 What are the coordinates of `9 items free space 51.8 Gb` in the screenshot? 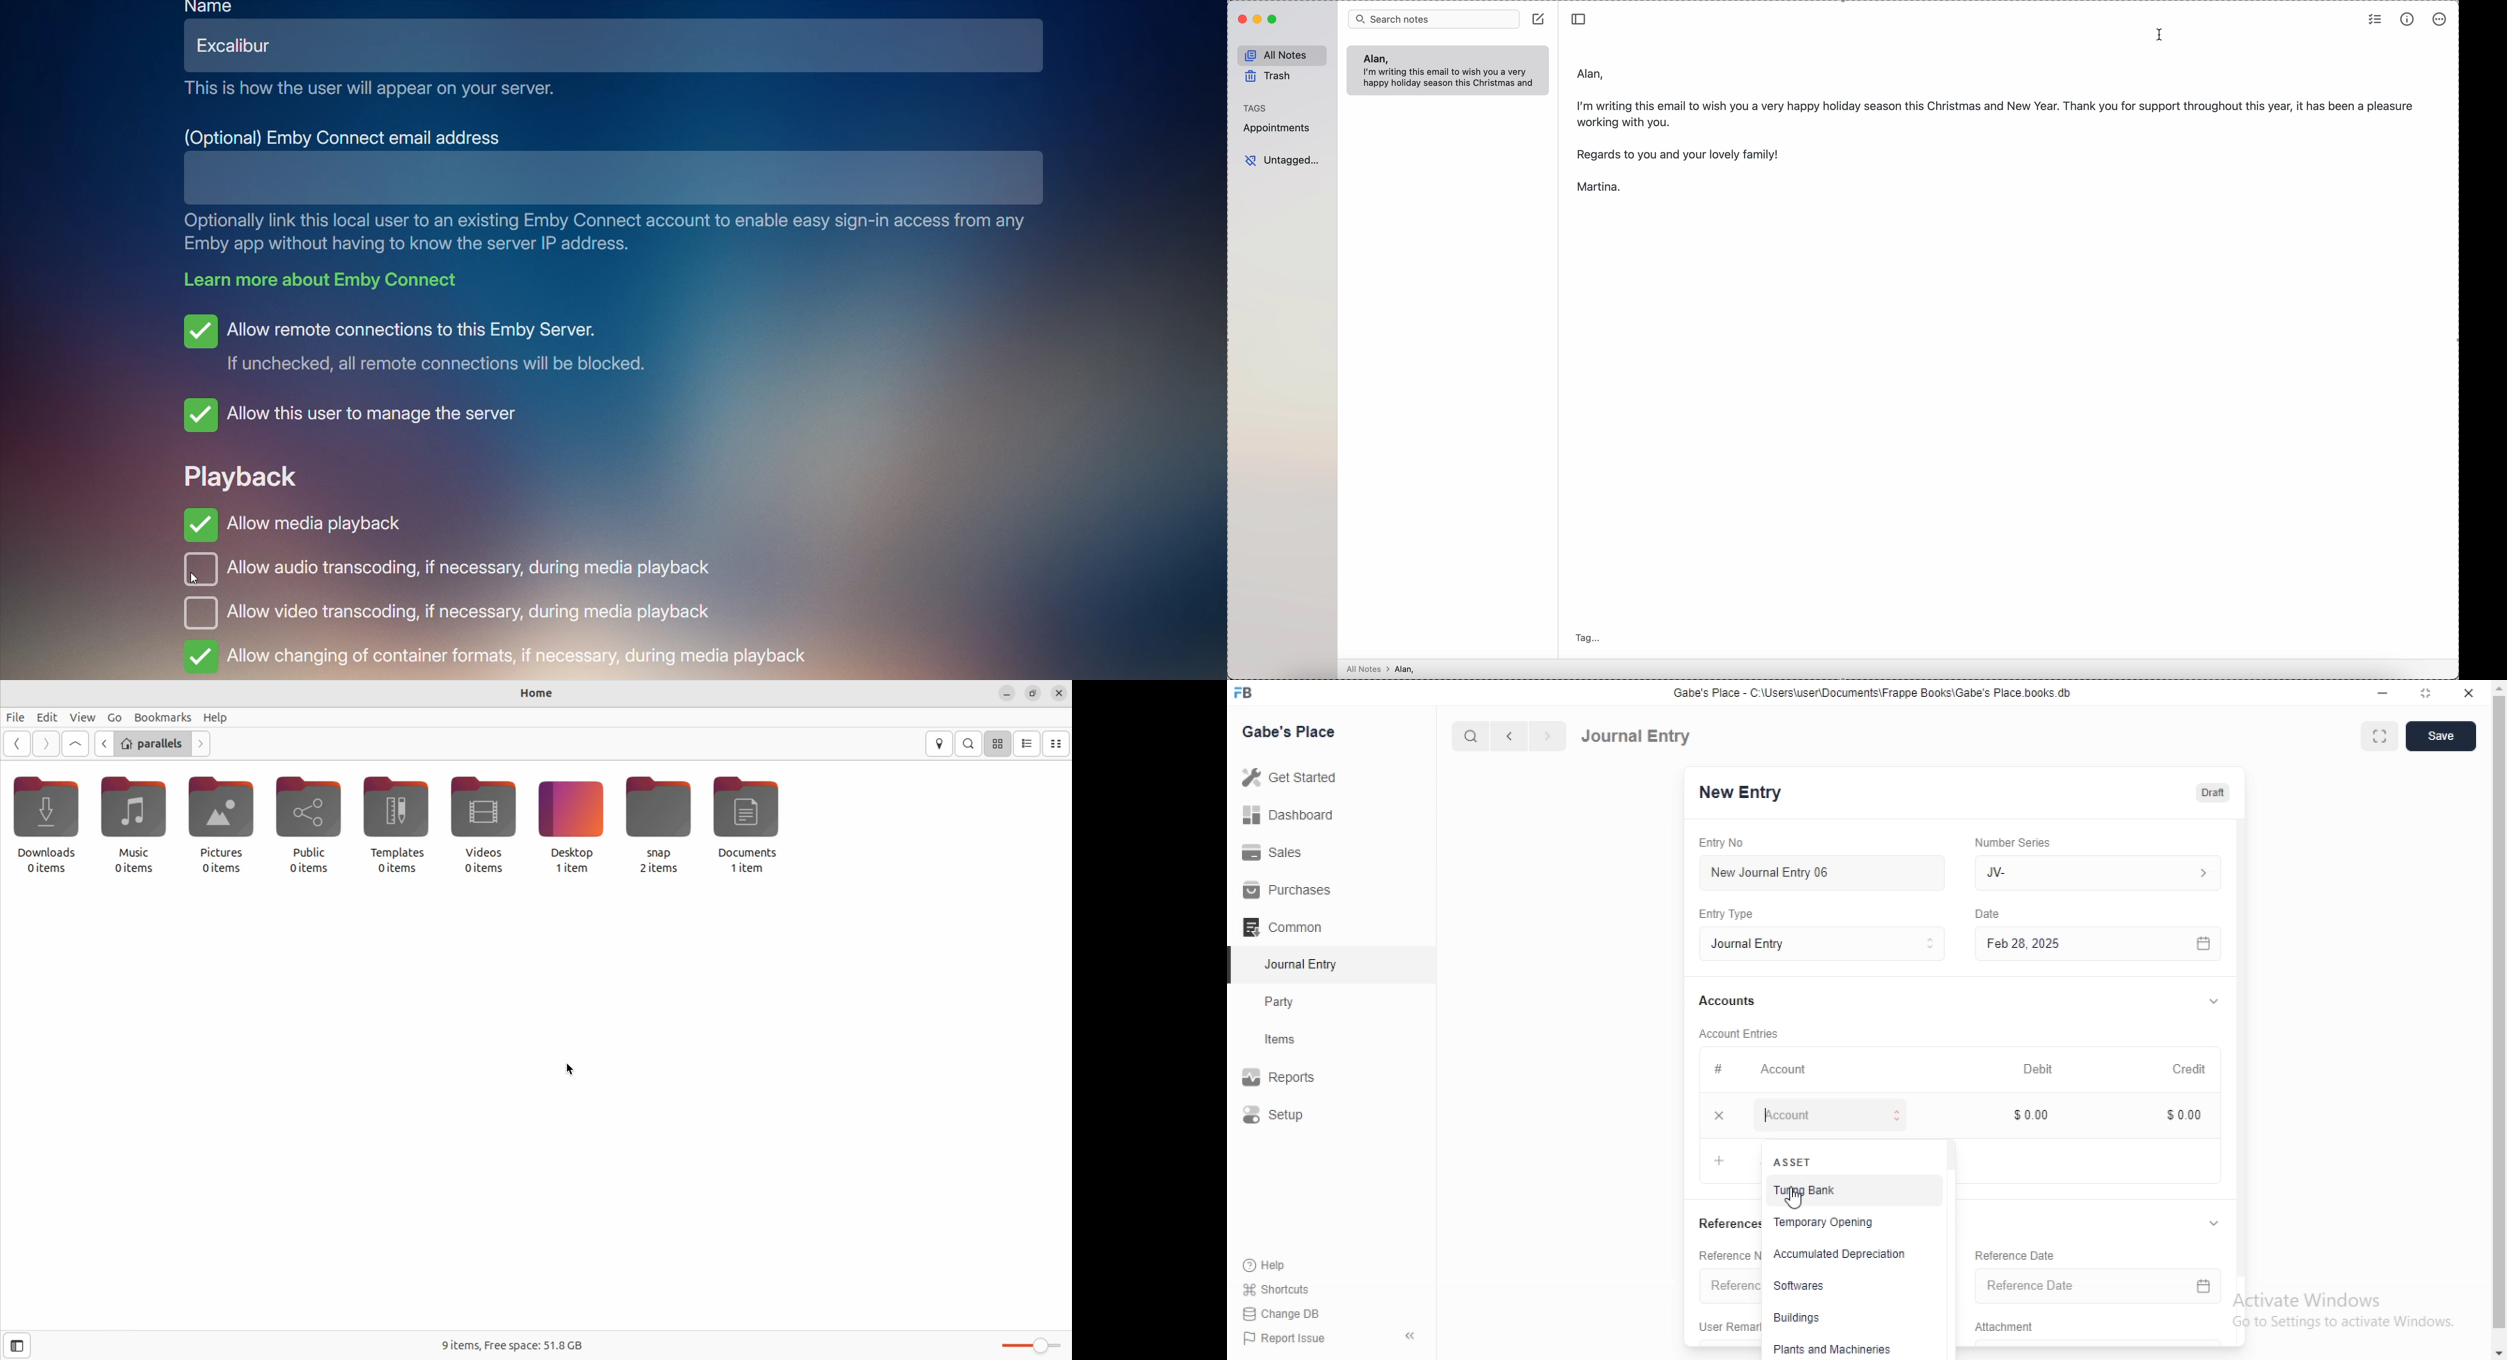 It's located at (513, 1342).